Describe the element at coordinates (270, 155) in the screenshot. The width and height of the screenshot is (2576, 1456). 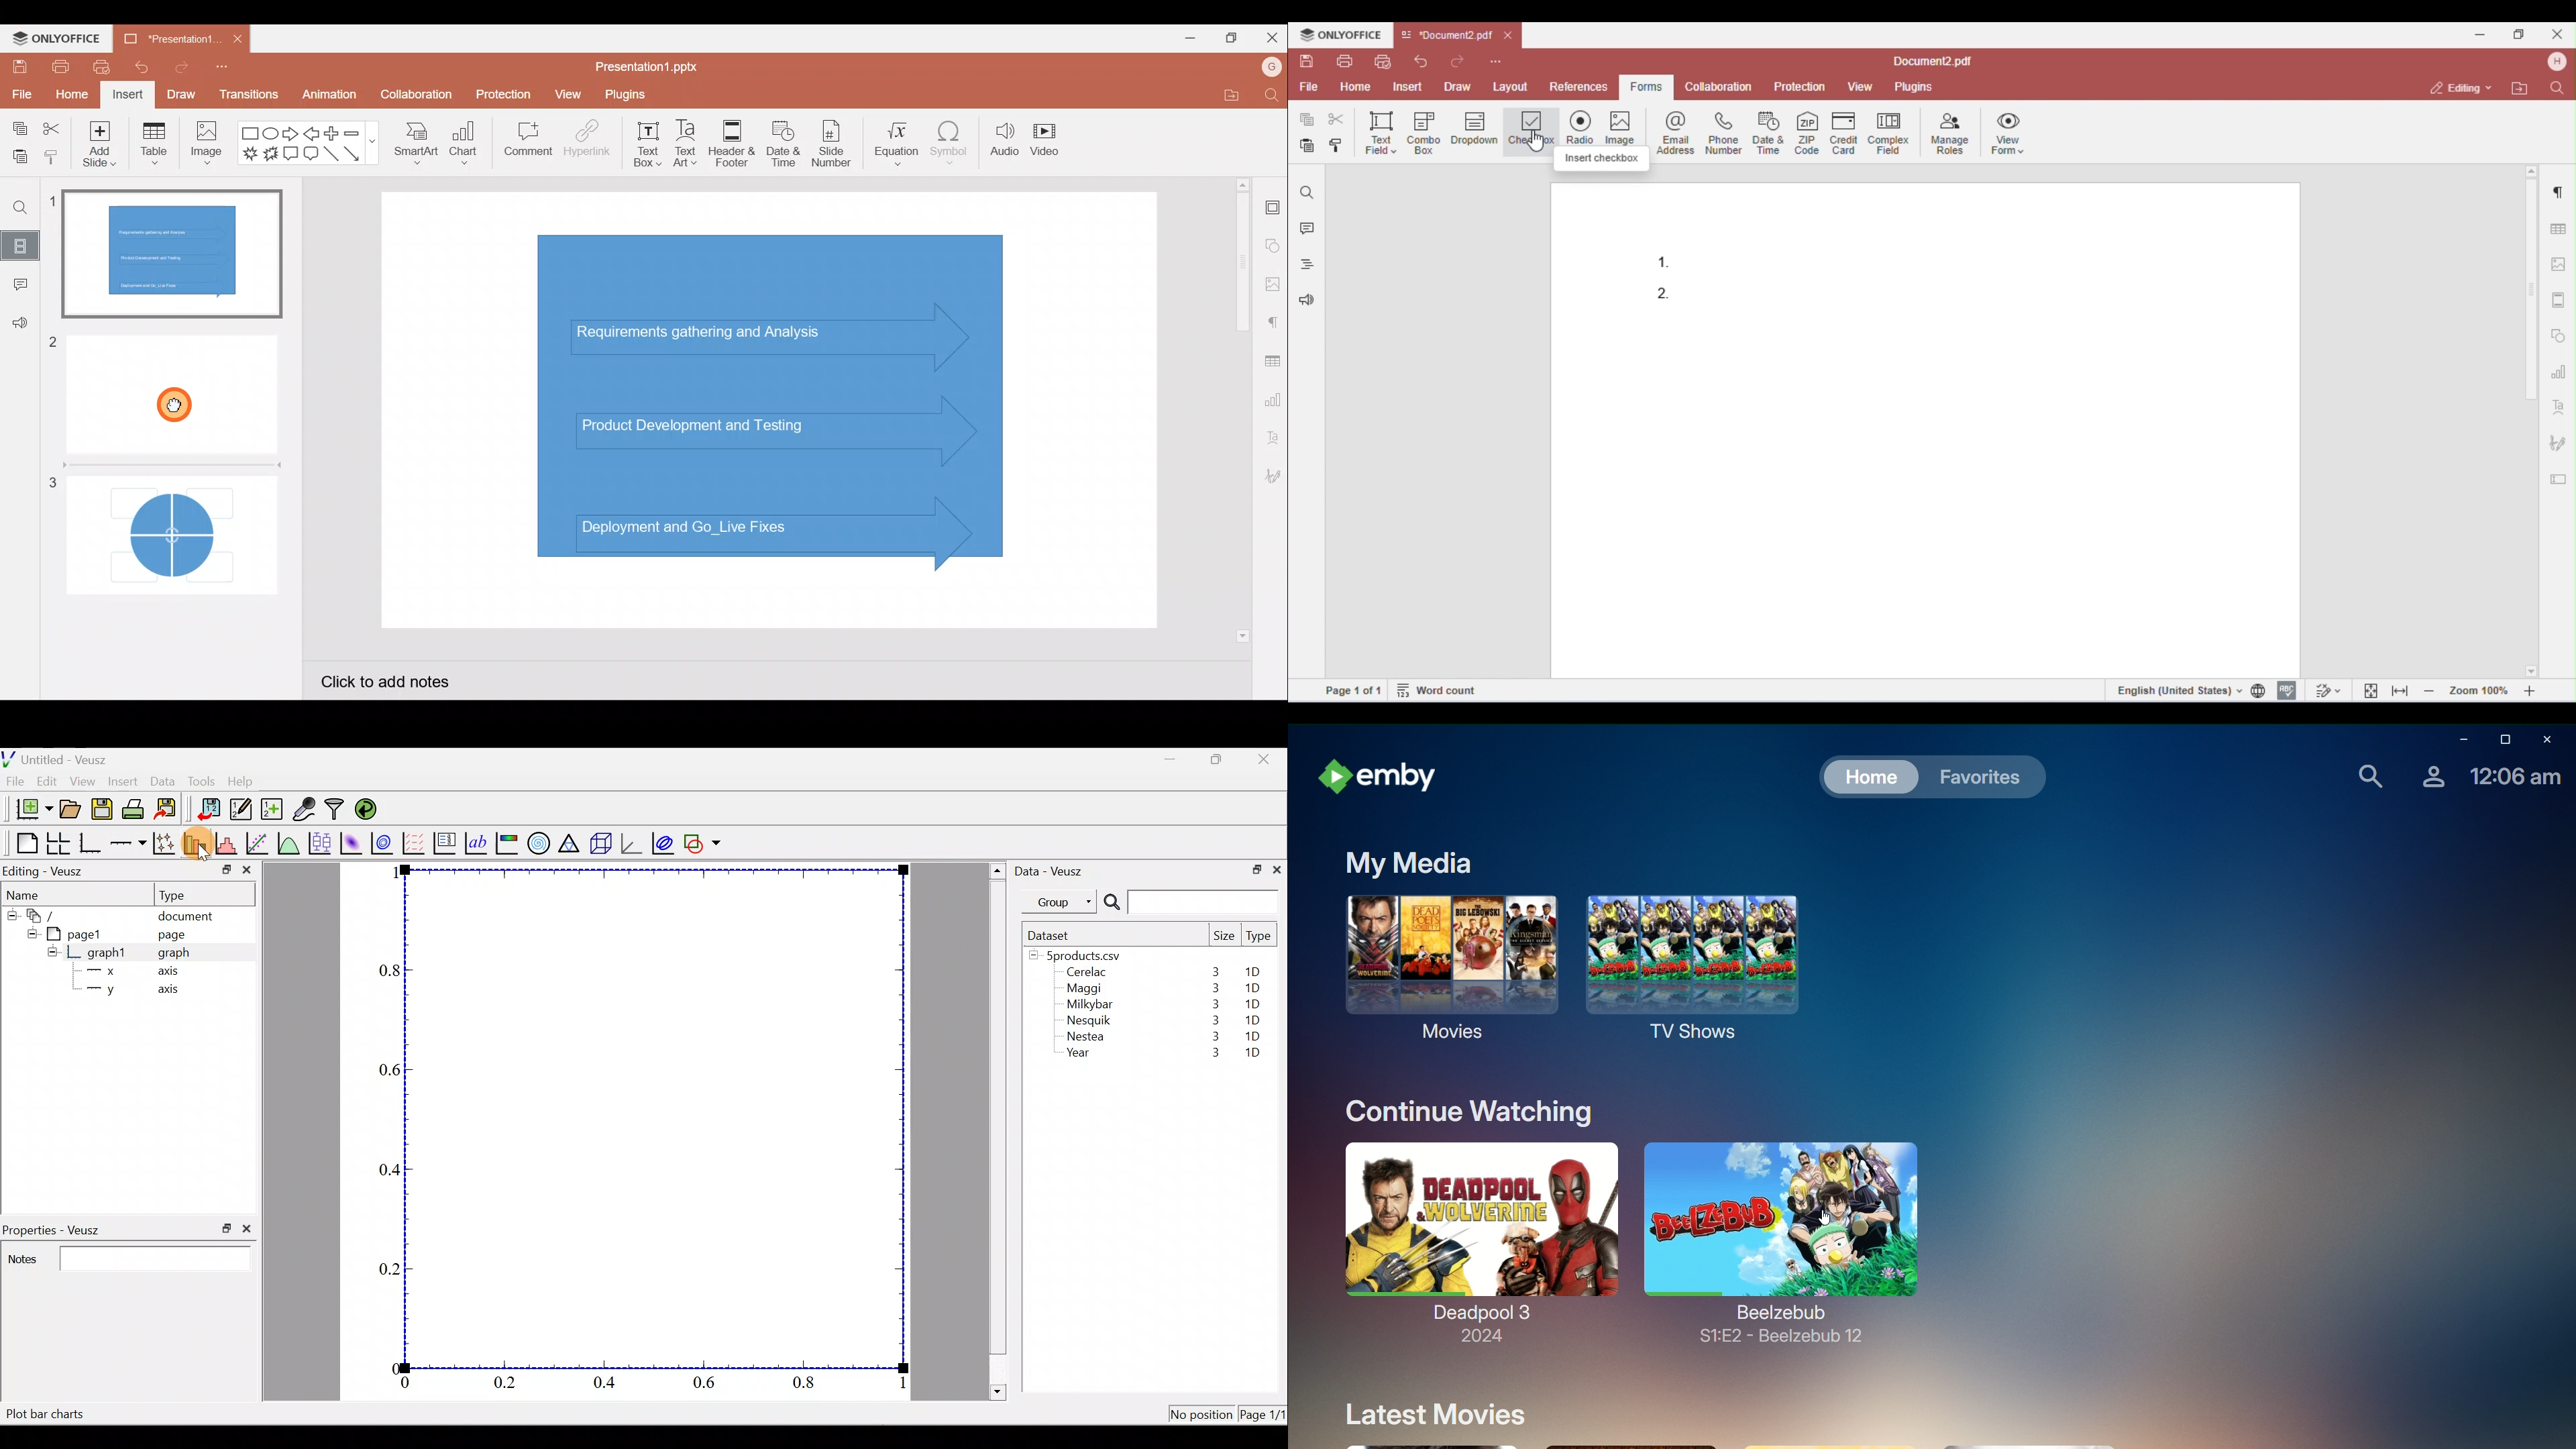
I see `Explosion 2` at that location.